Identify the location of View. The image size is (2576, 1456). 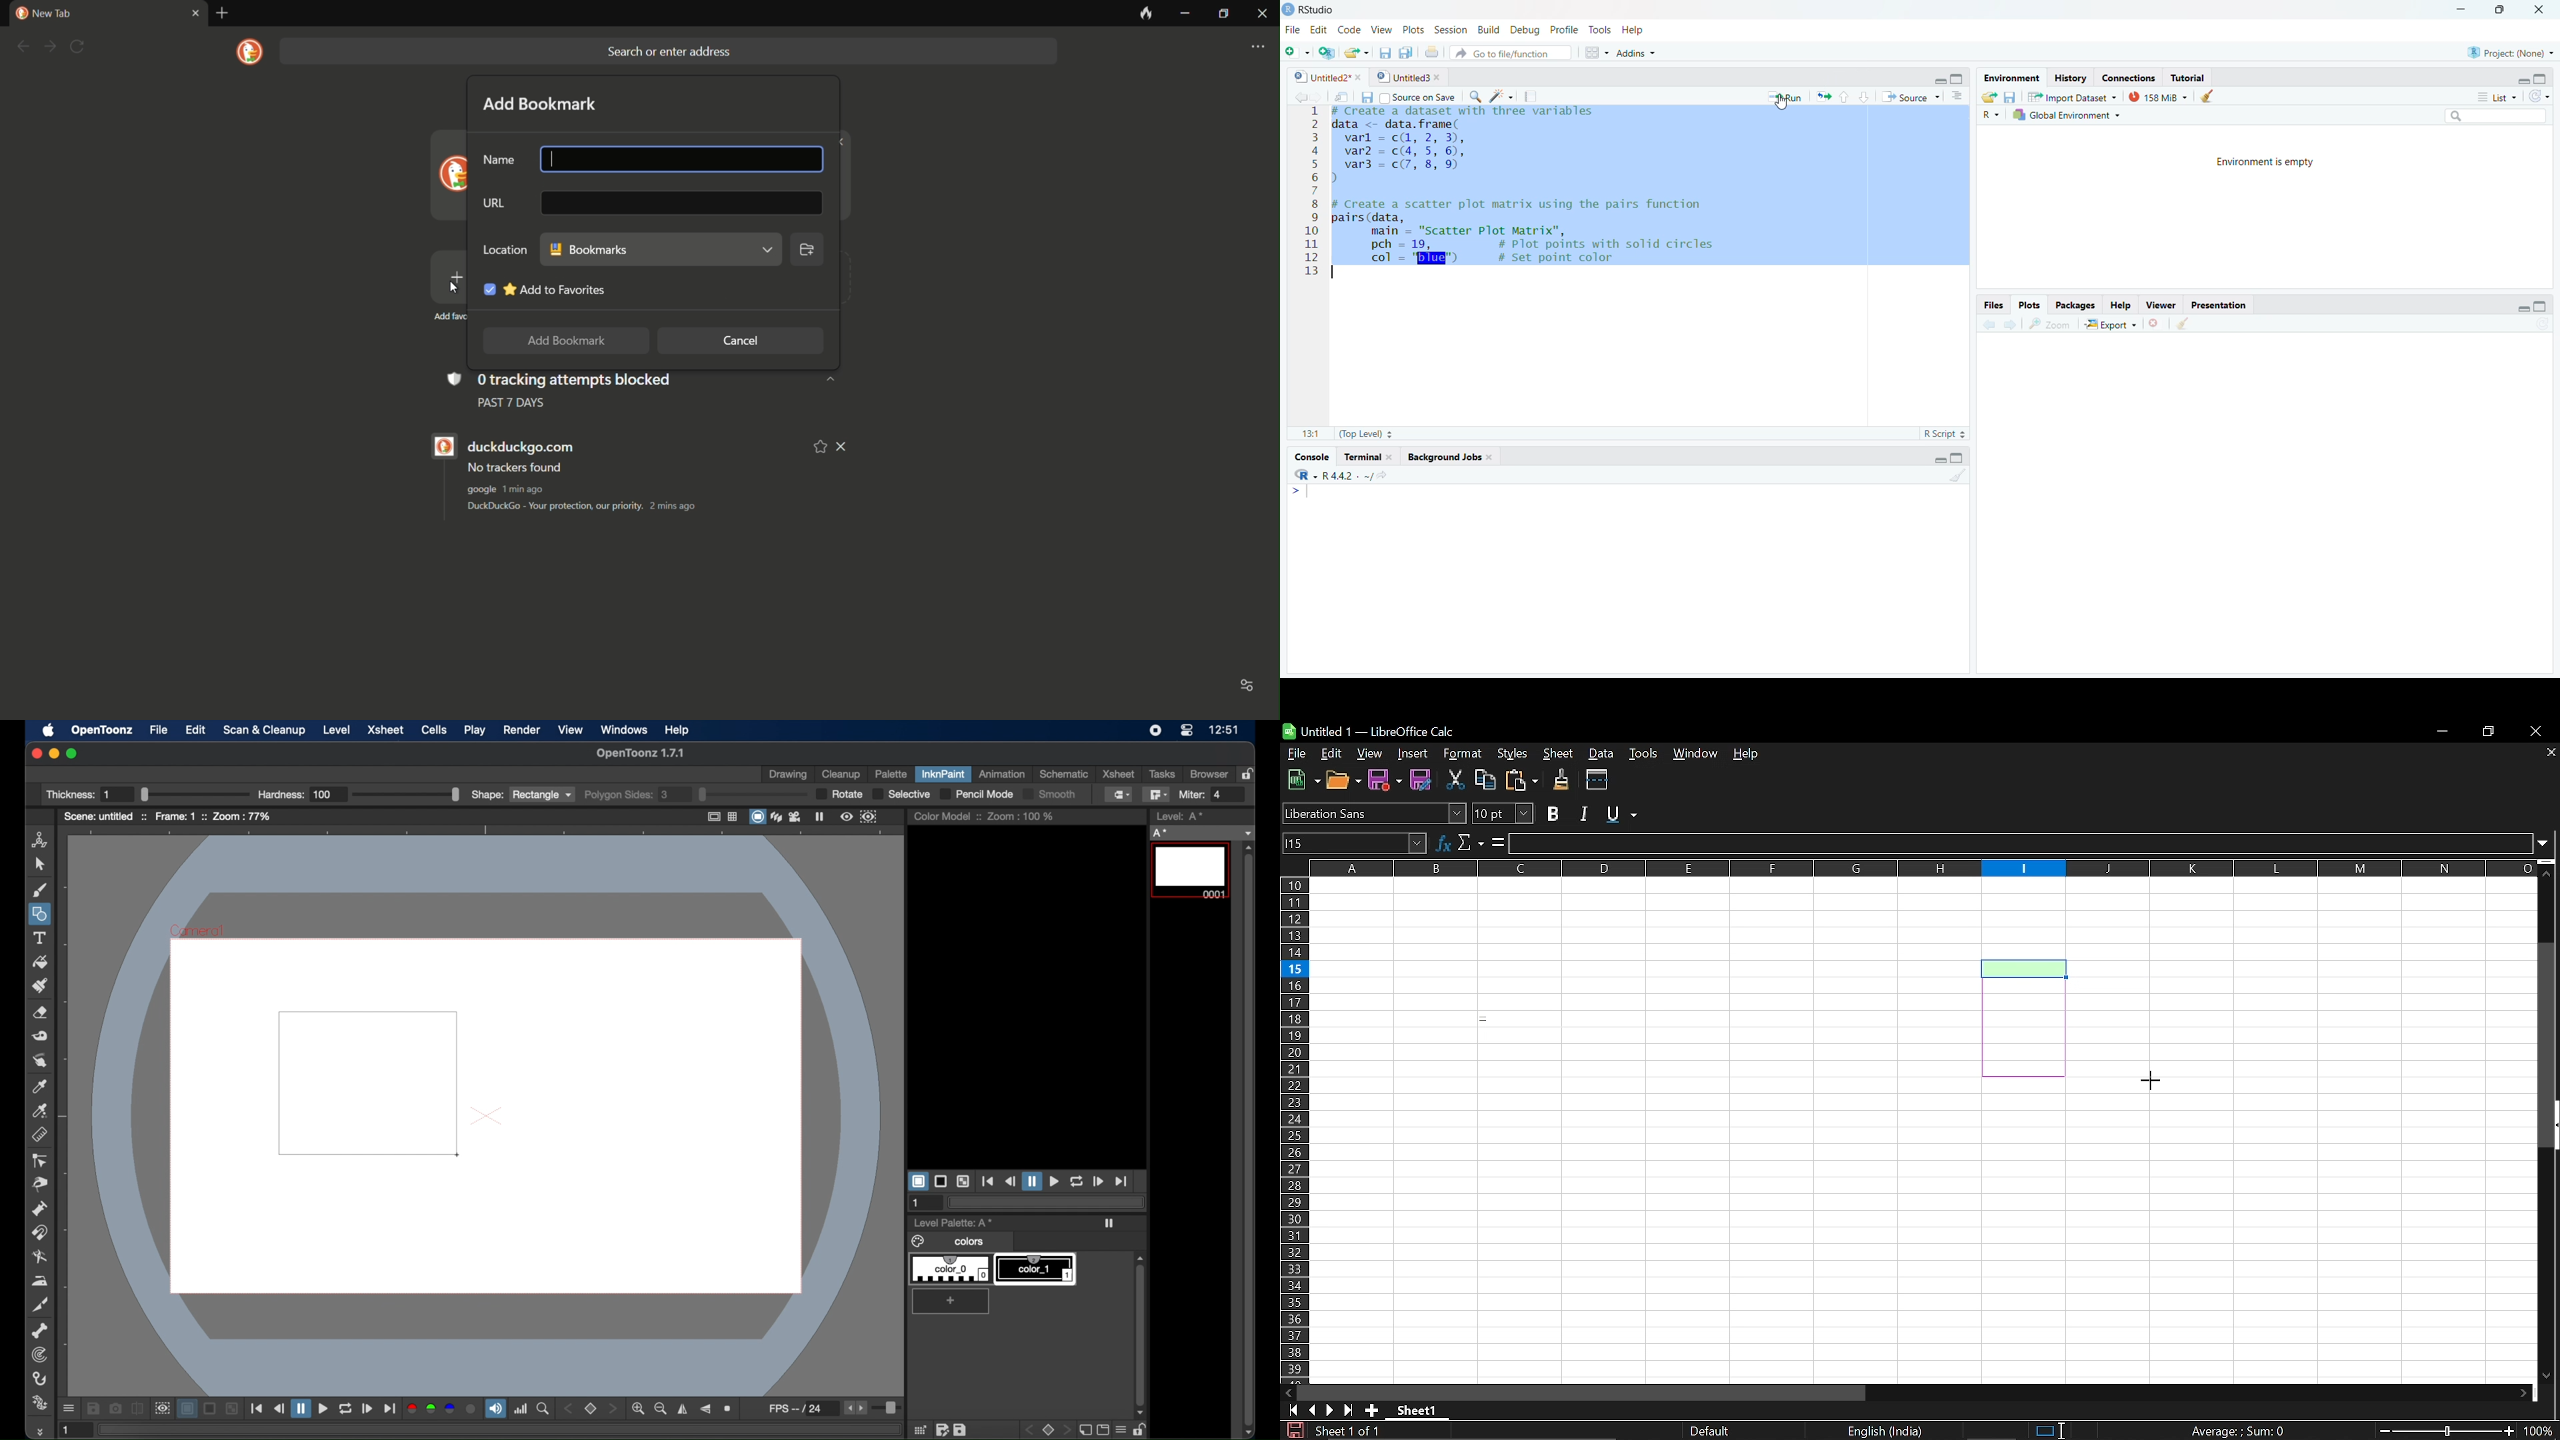
(1370, 754).